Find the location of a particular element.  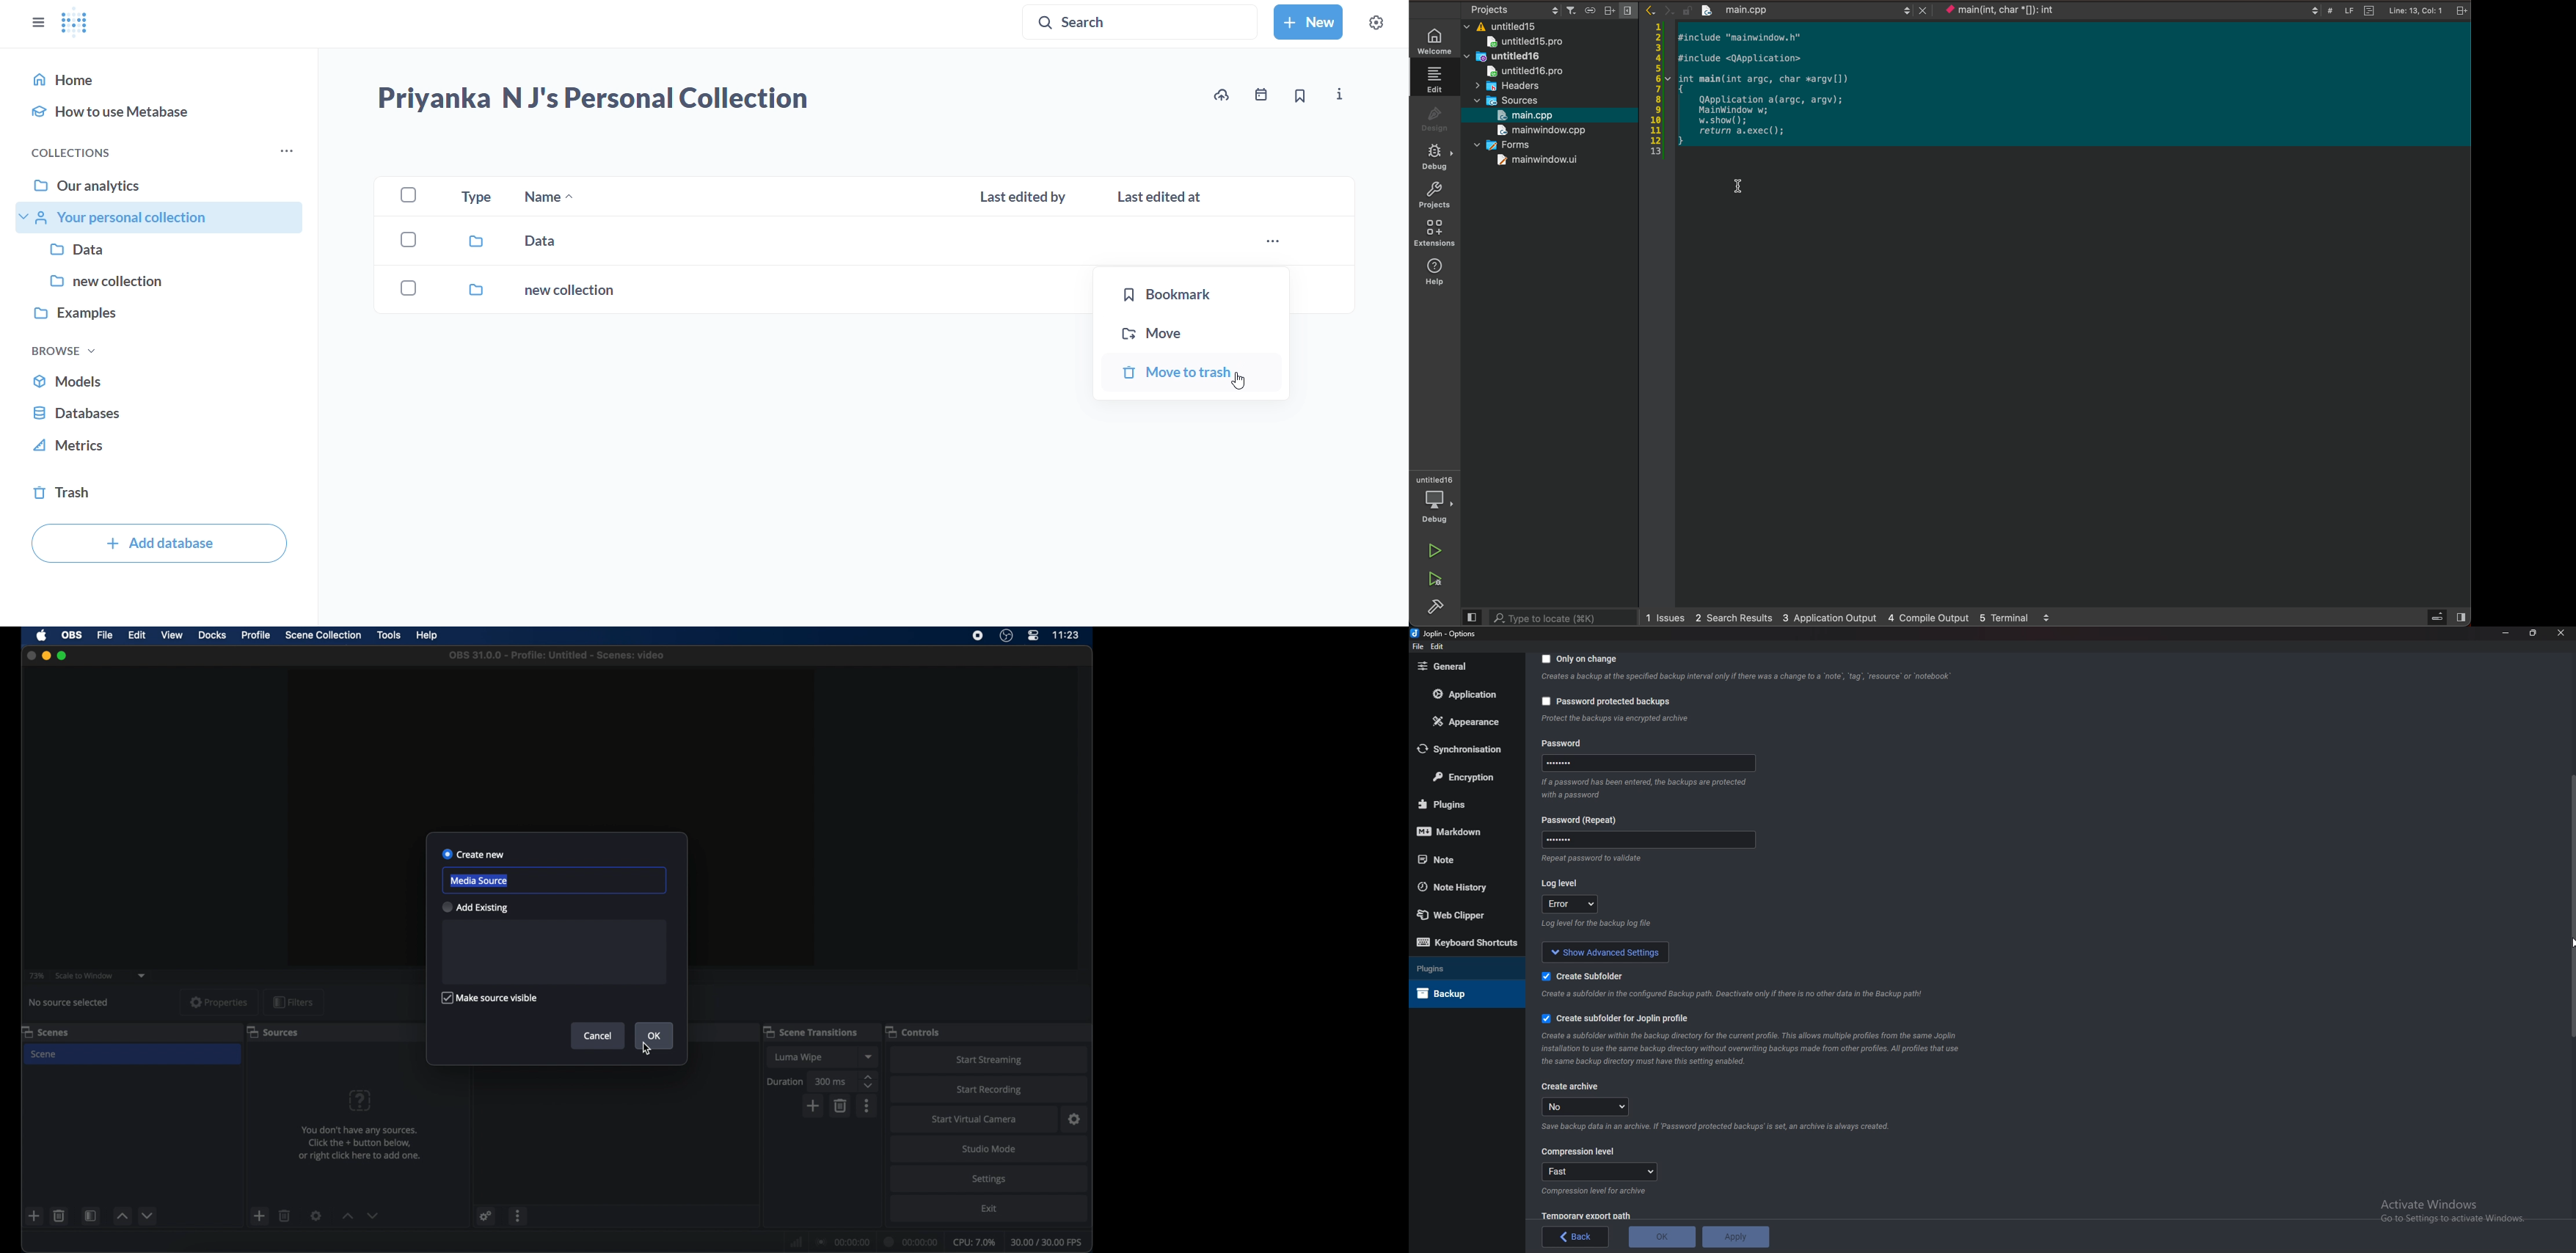

Info on subfolder for joplin profile is located at coordinates (1762, 1049).